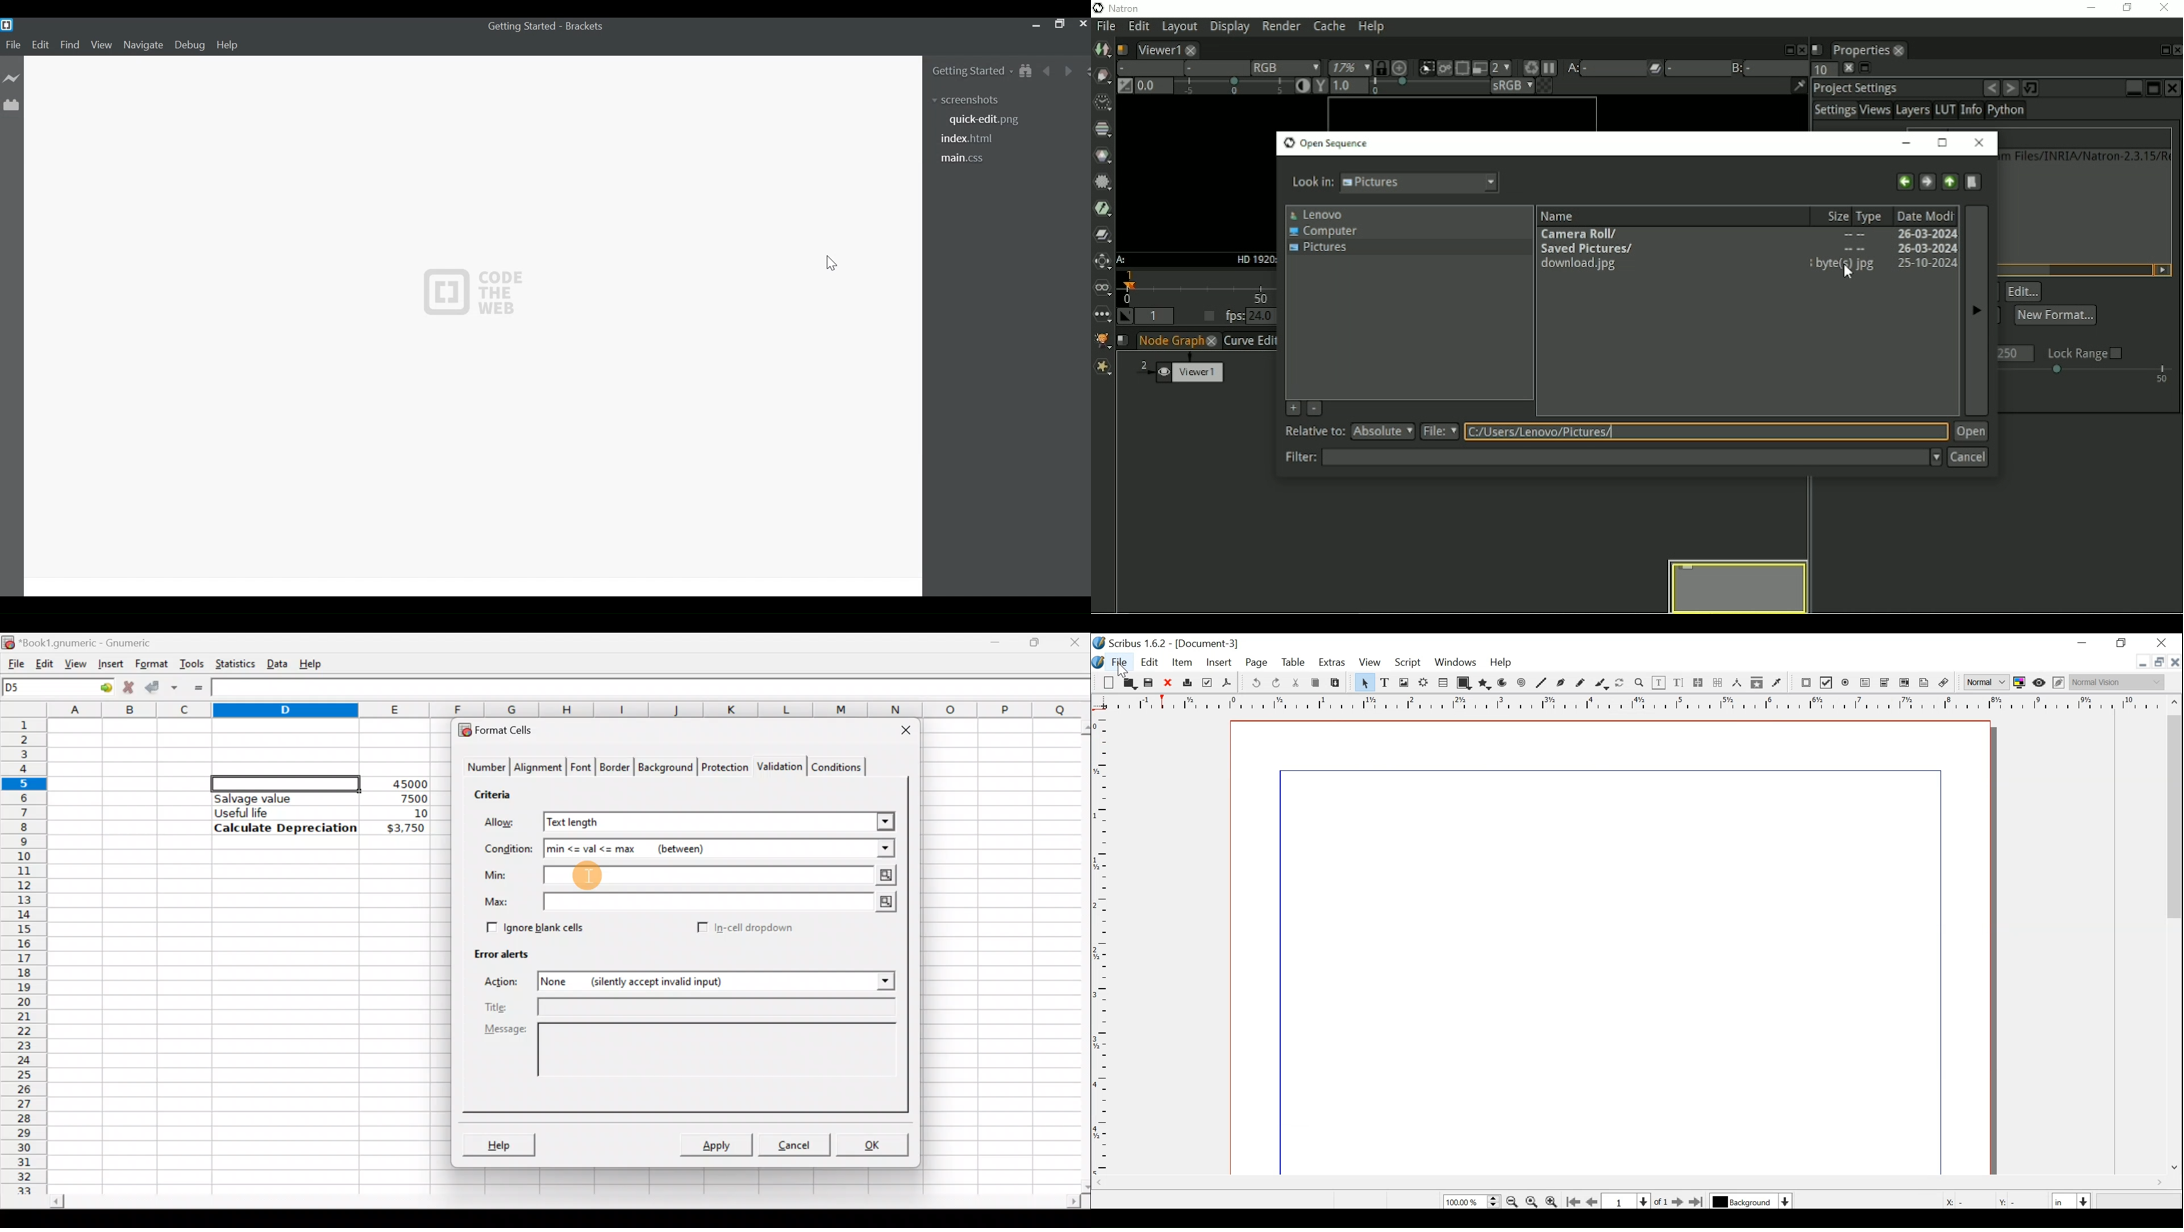  What do you see at coordinates (1699, 683) in the screenshot?
I see `link Text frames` at bounding box center [1699, 683].